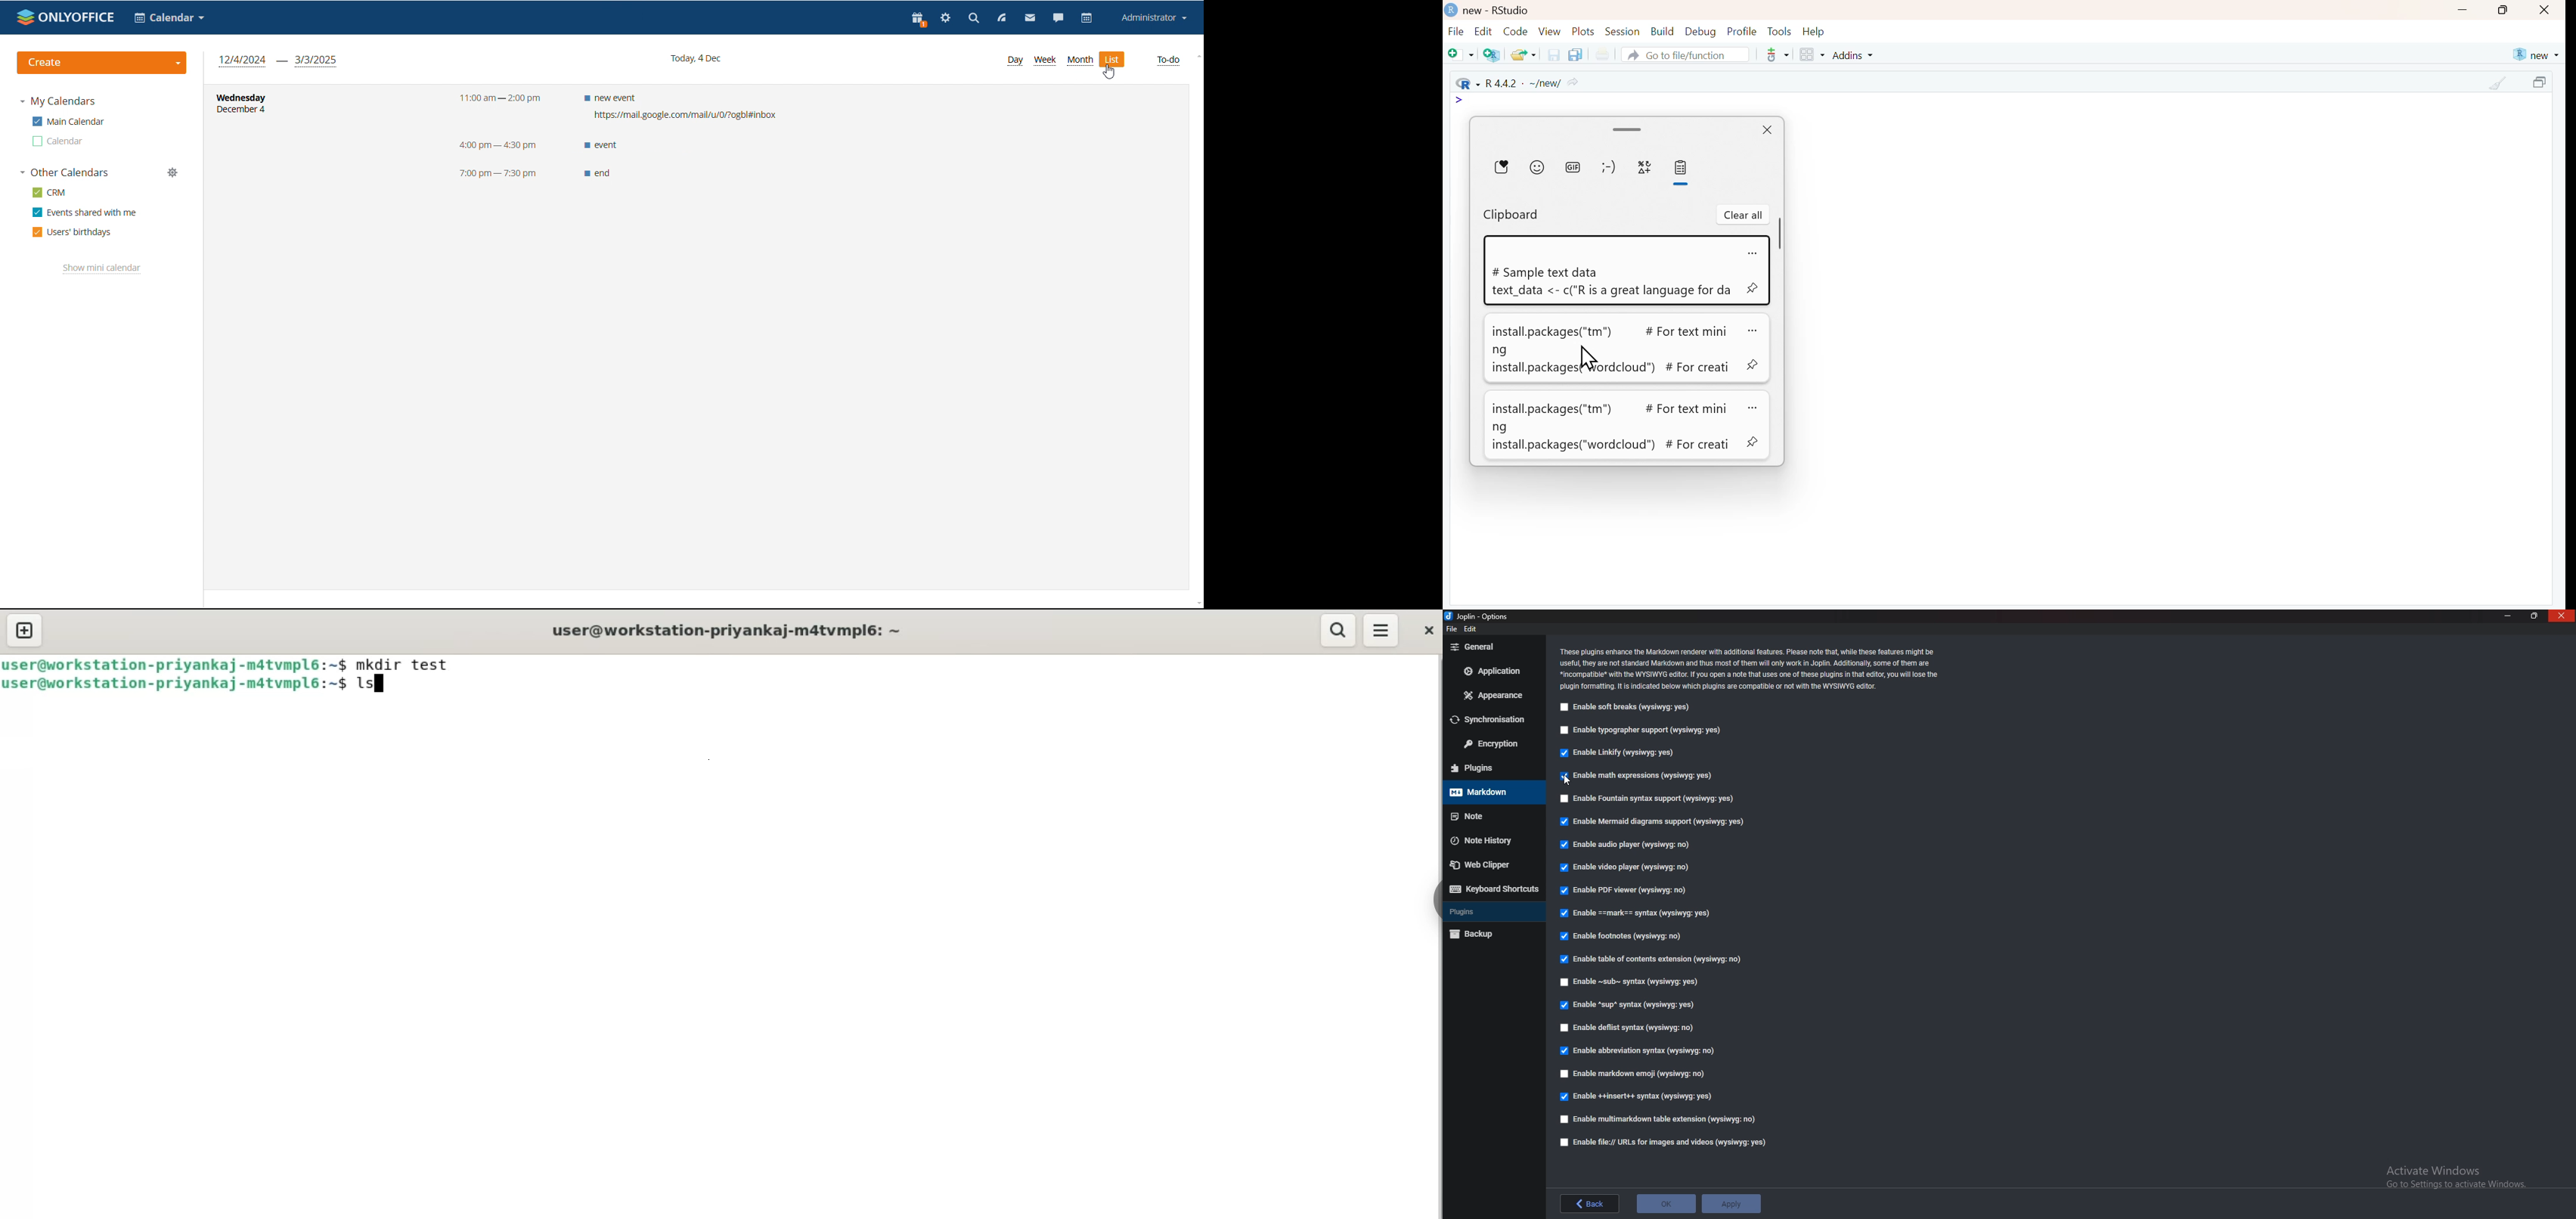  I want to click on Clear all, so click(1743, 215).